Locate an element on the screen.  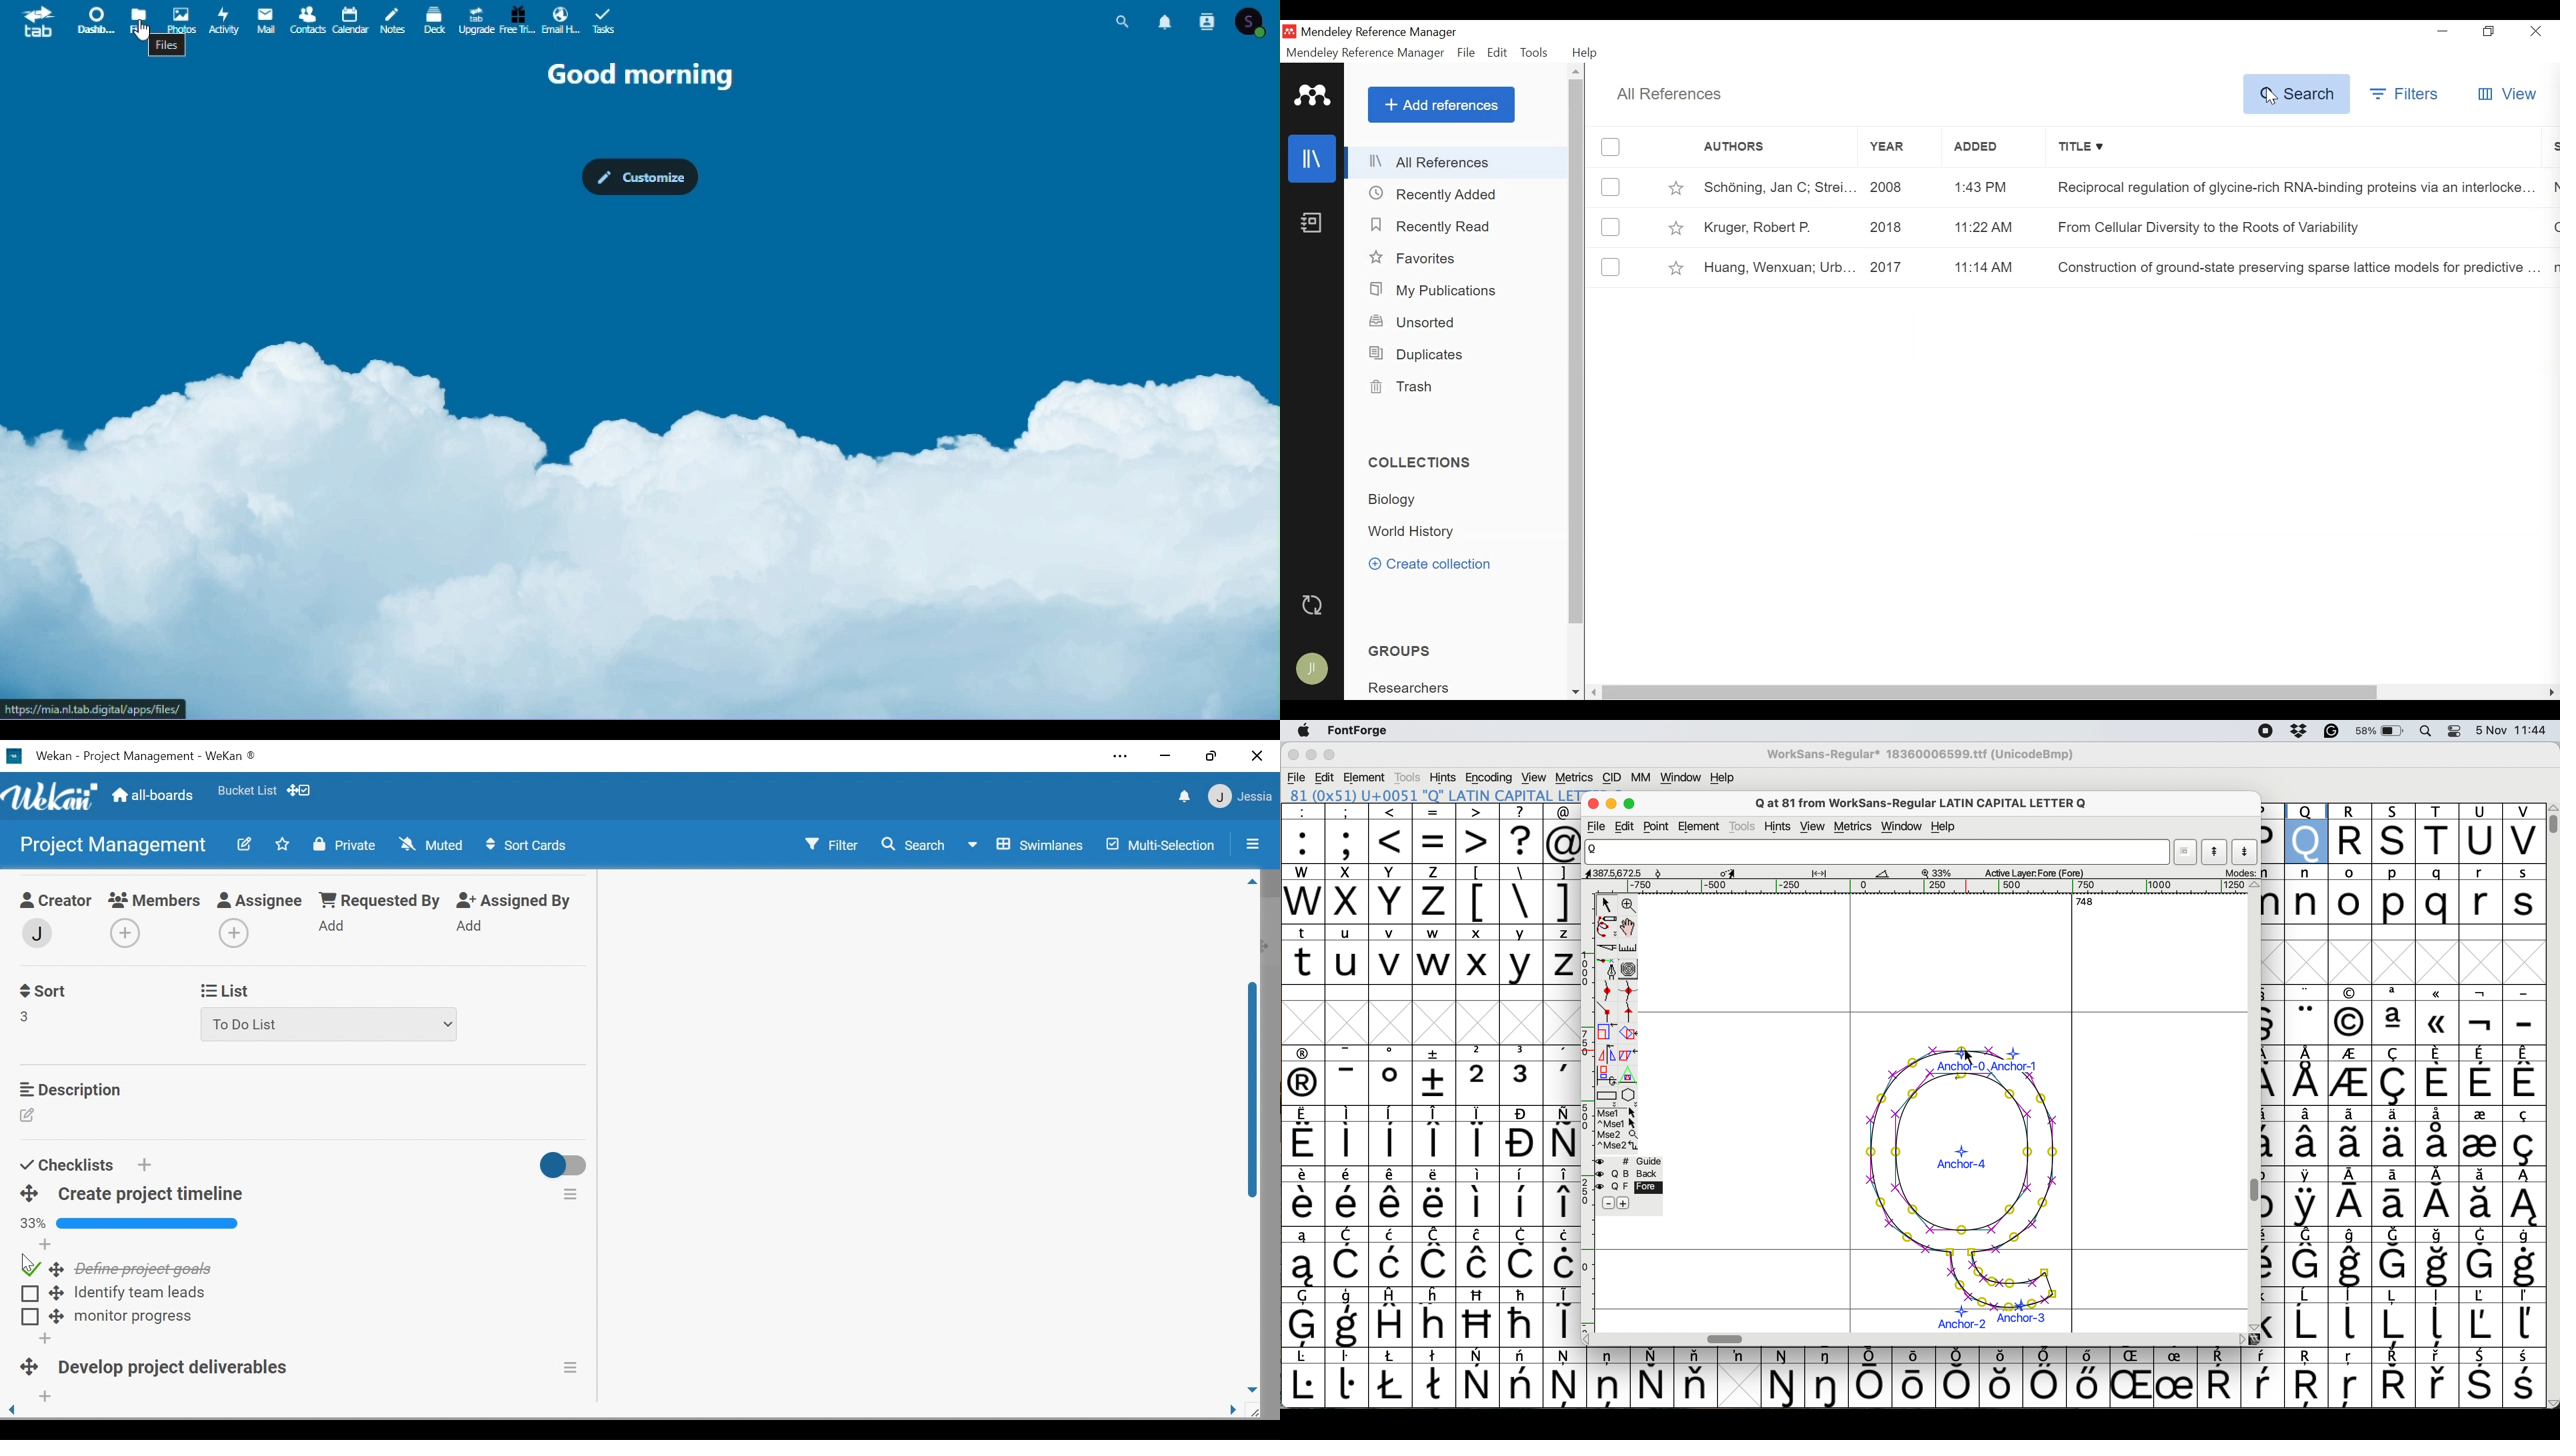
checklist item is located at coordinates (143, 1295).